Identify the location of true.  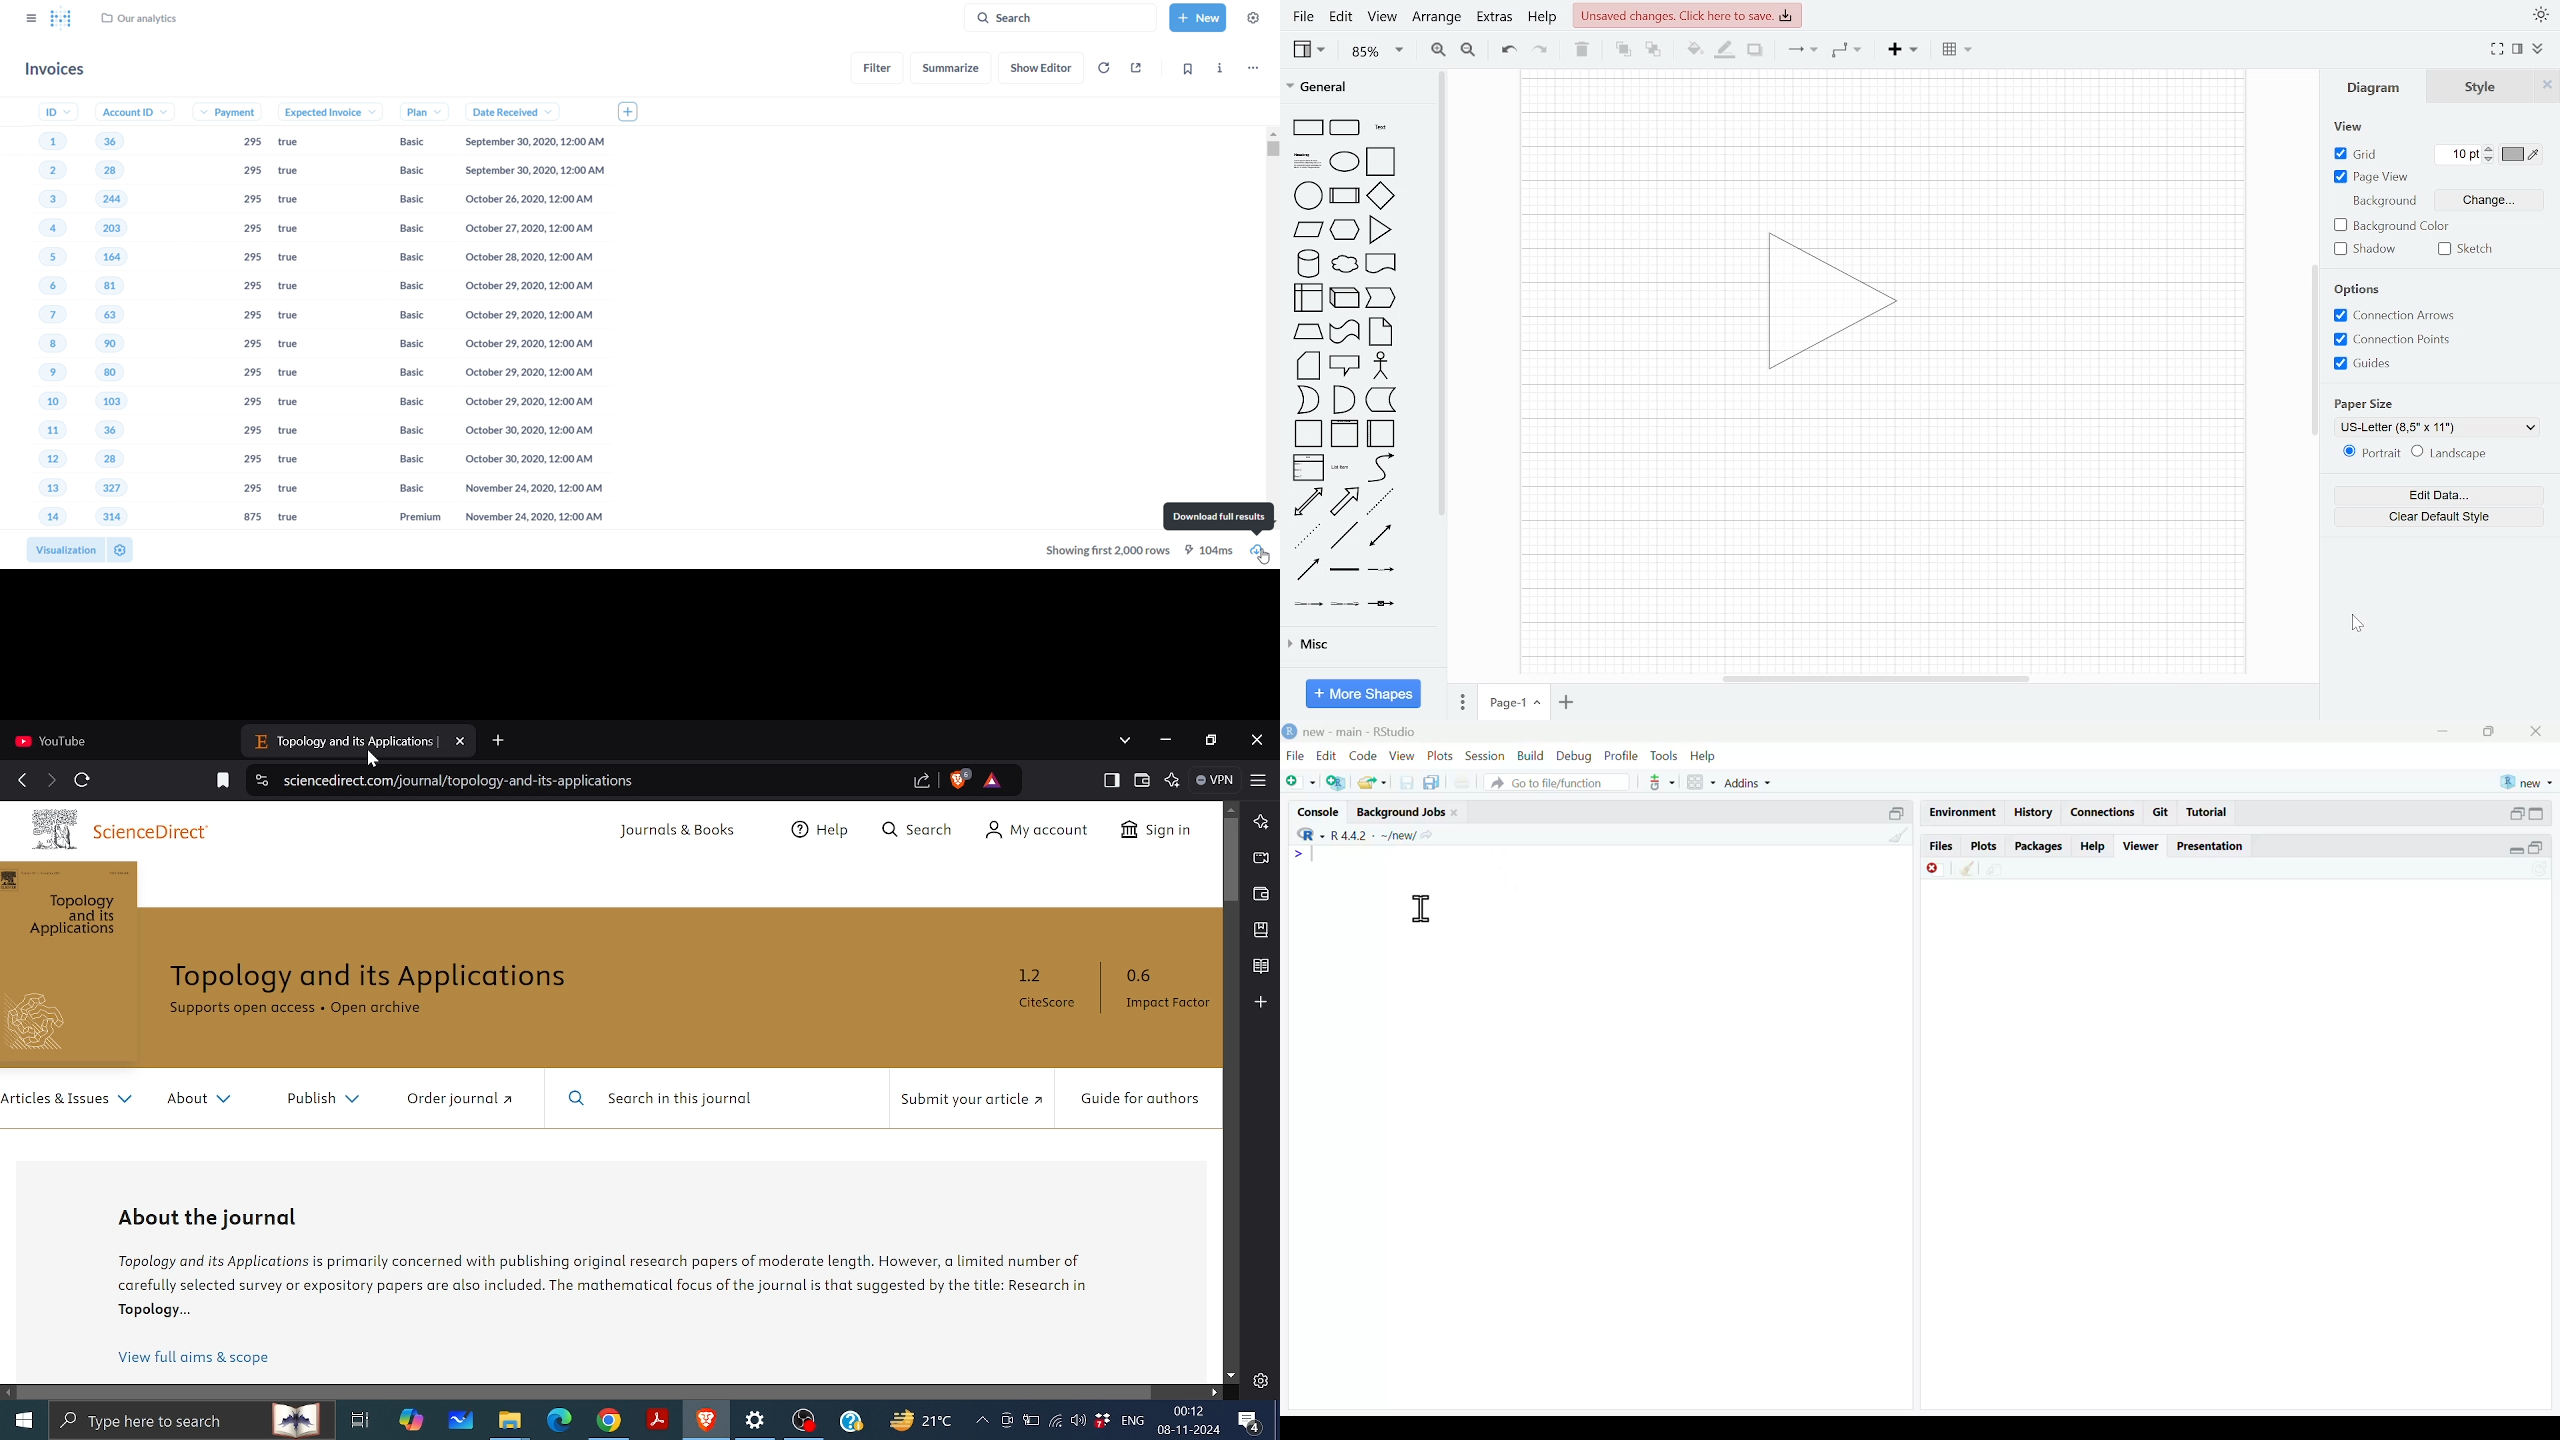
(295, 374).